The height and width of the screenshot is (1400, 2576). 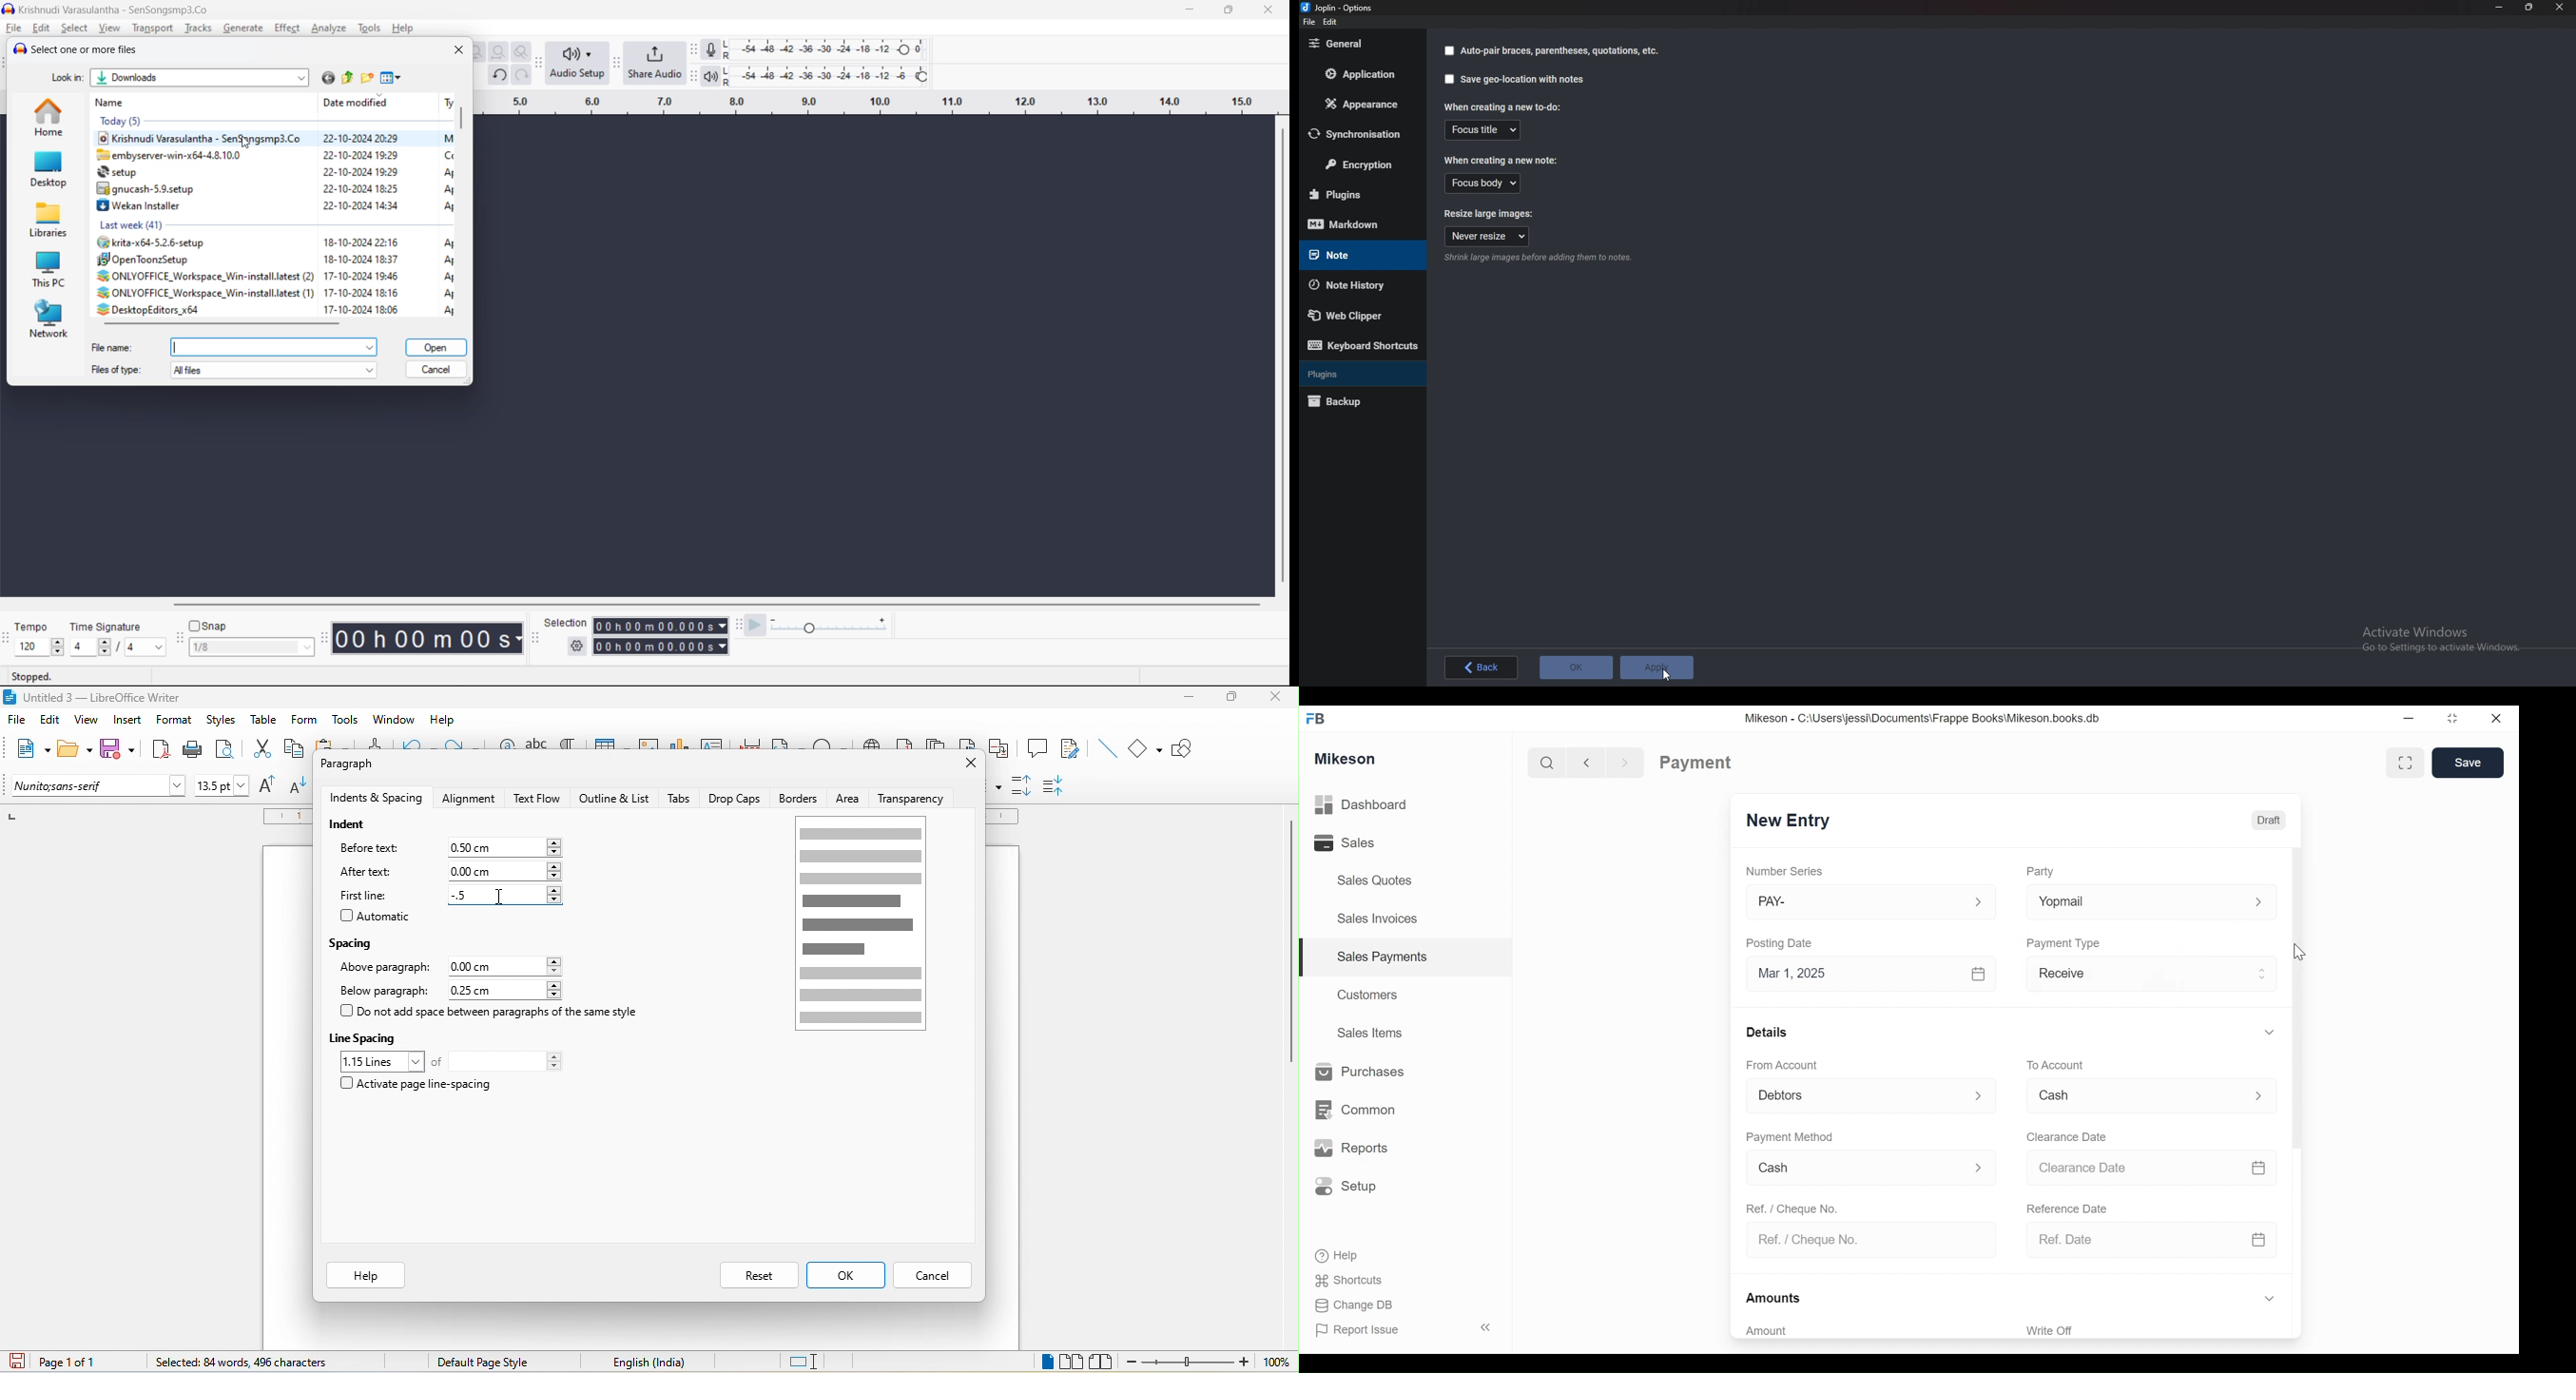 I want to click on From Account, so click(x=1873, y=1096).